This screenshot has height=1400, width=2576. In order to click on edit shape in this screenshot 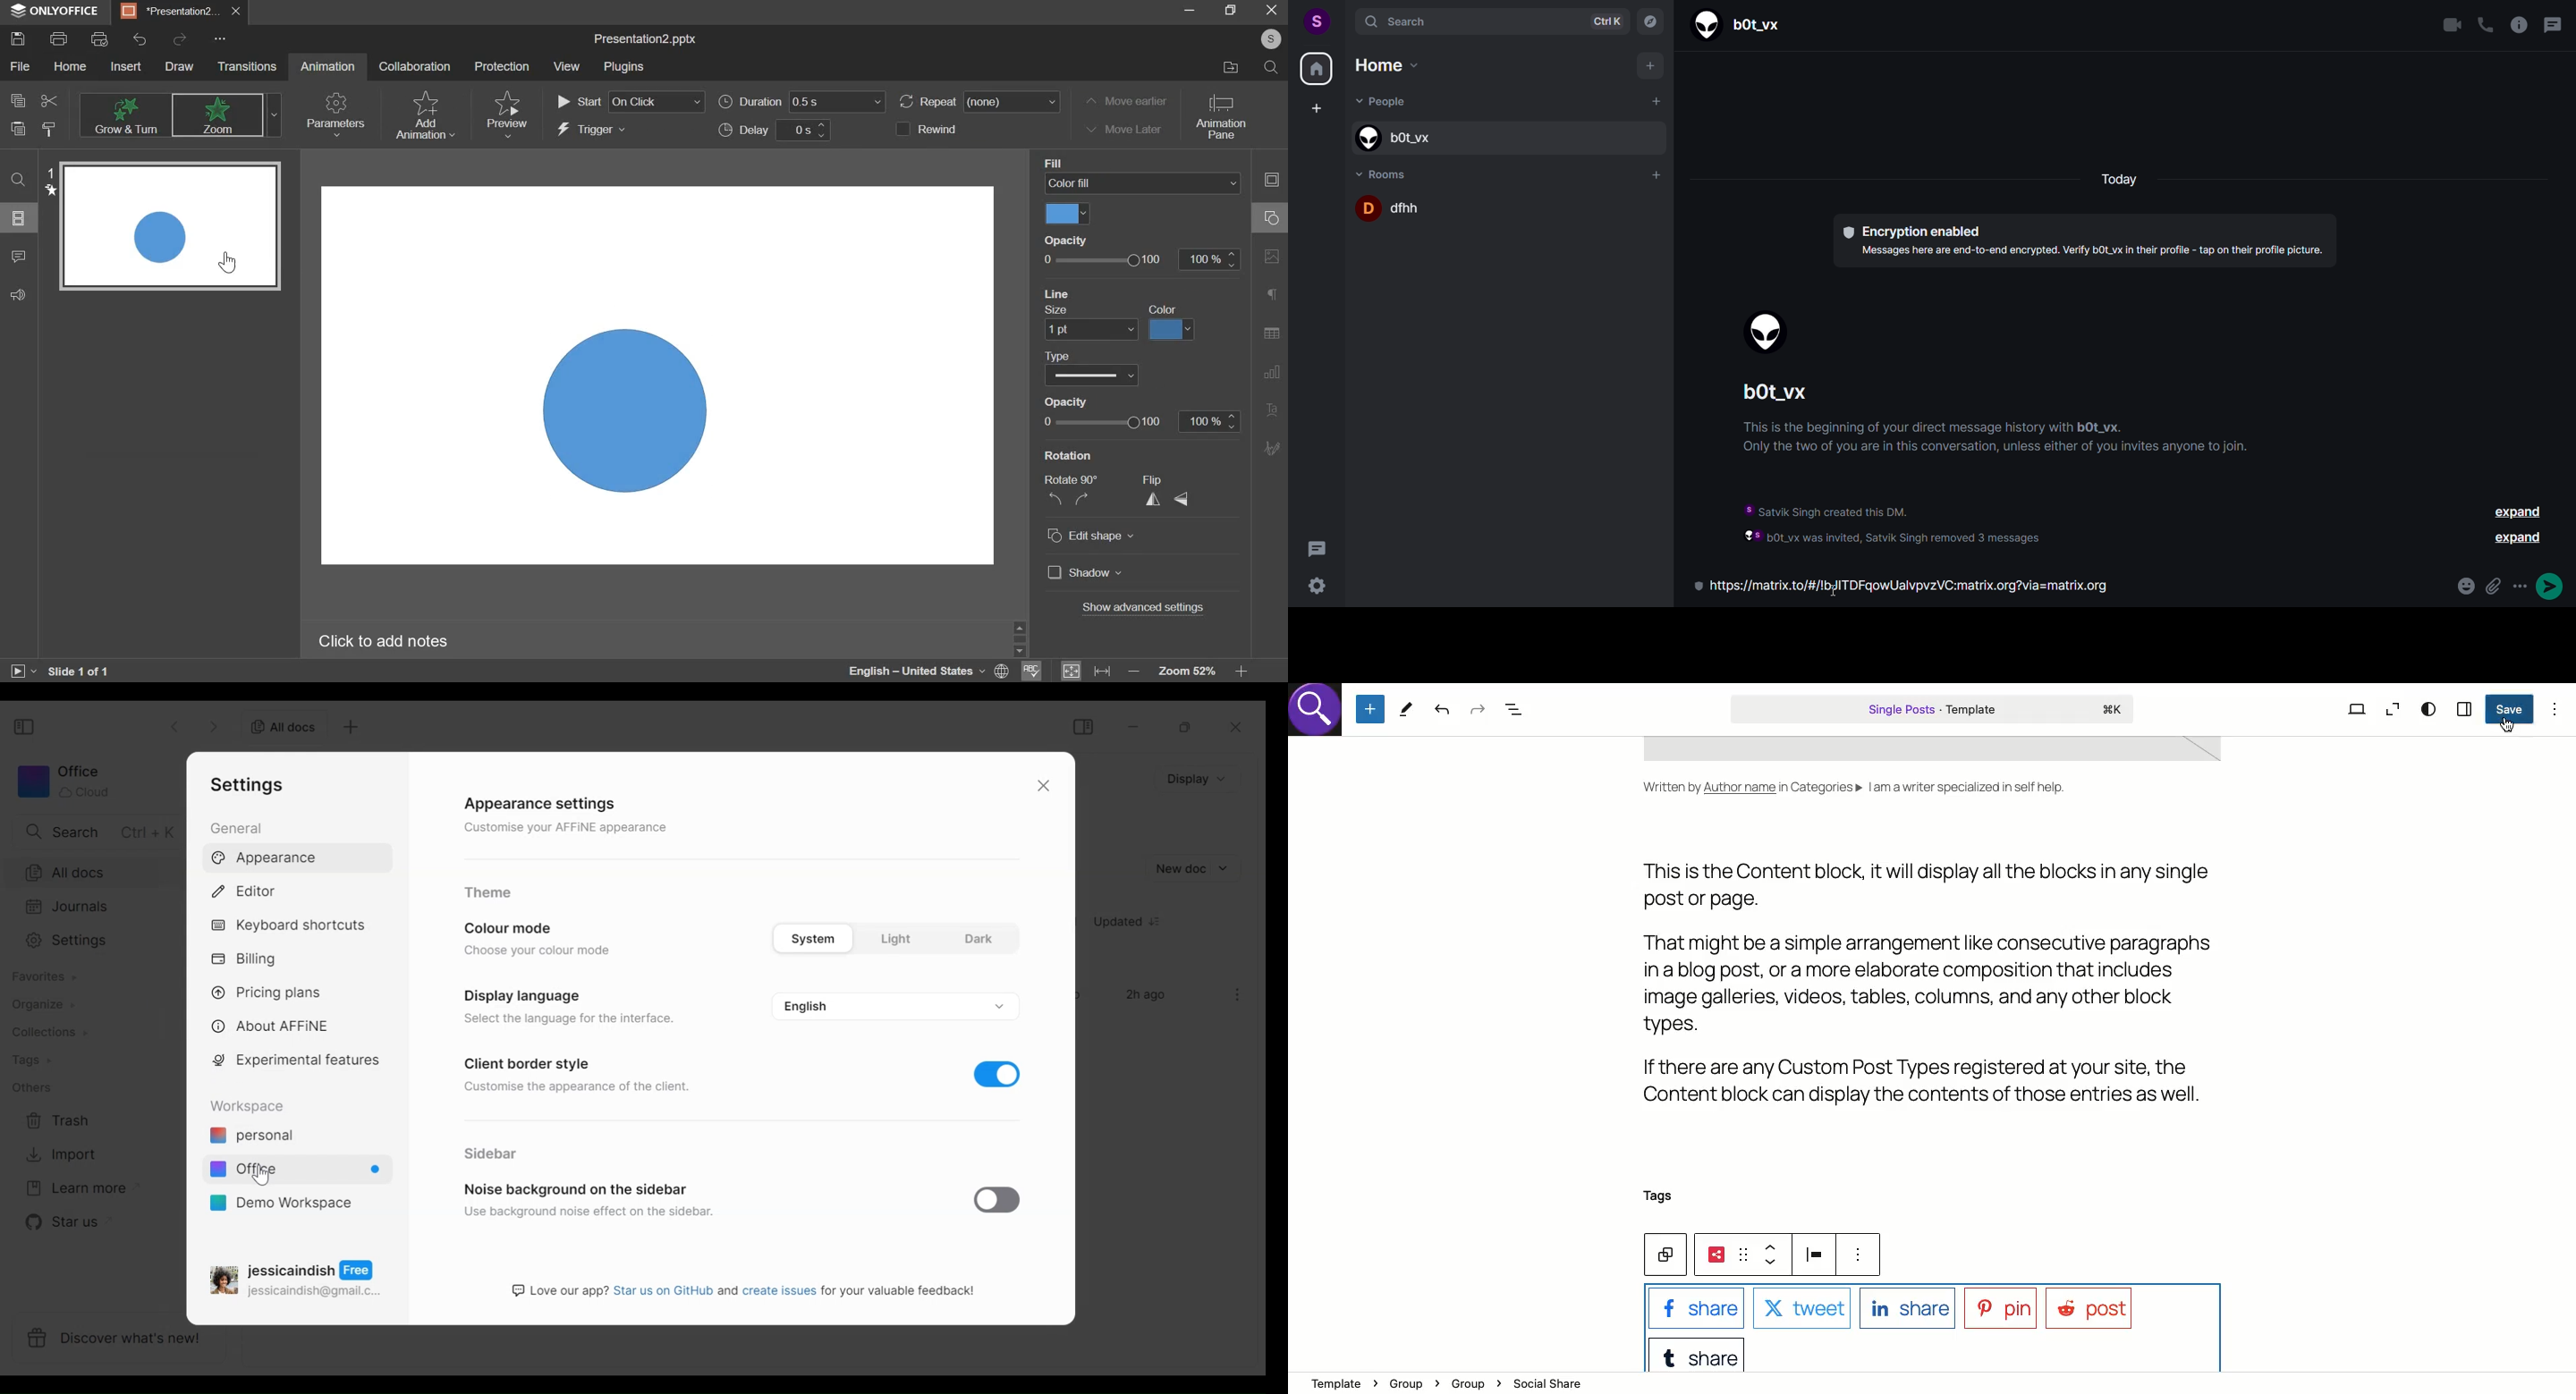, I will do `click(1089, 536)`.